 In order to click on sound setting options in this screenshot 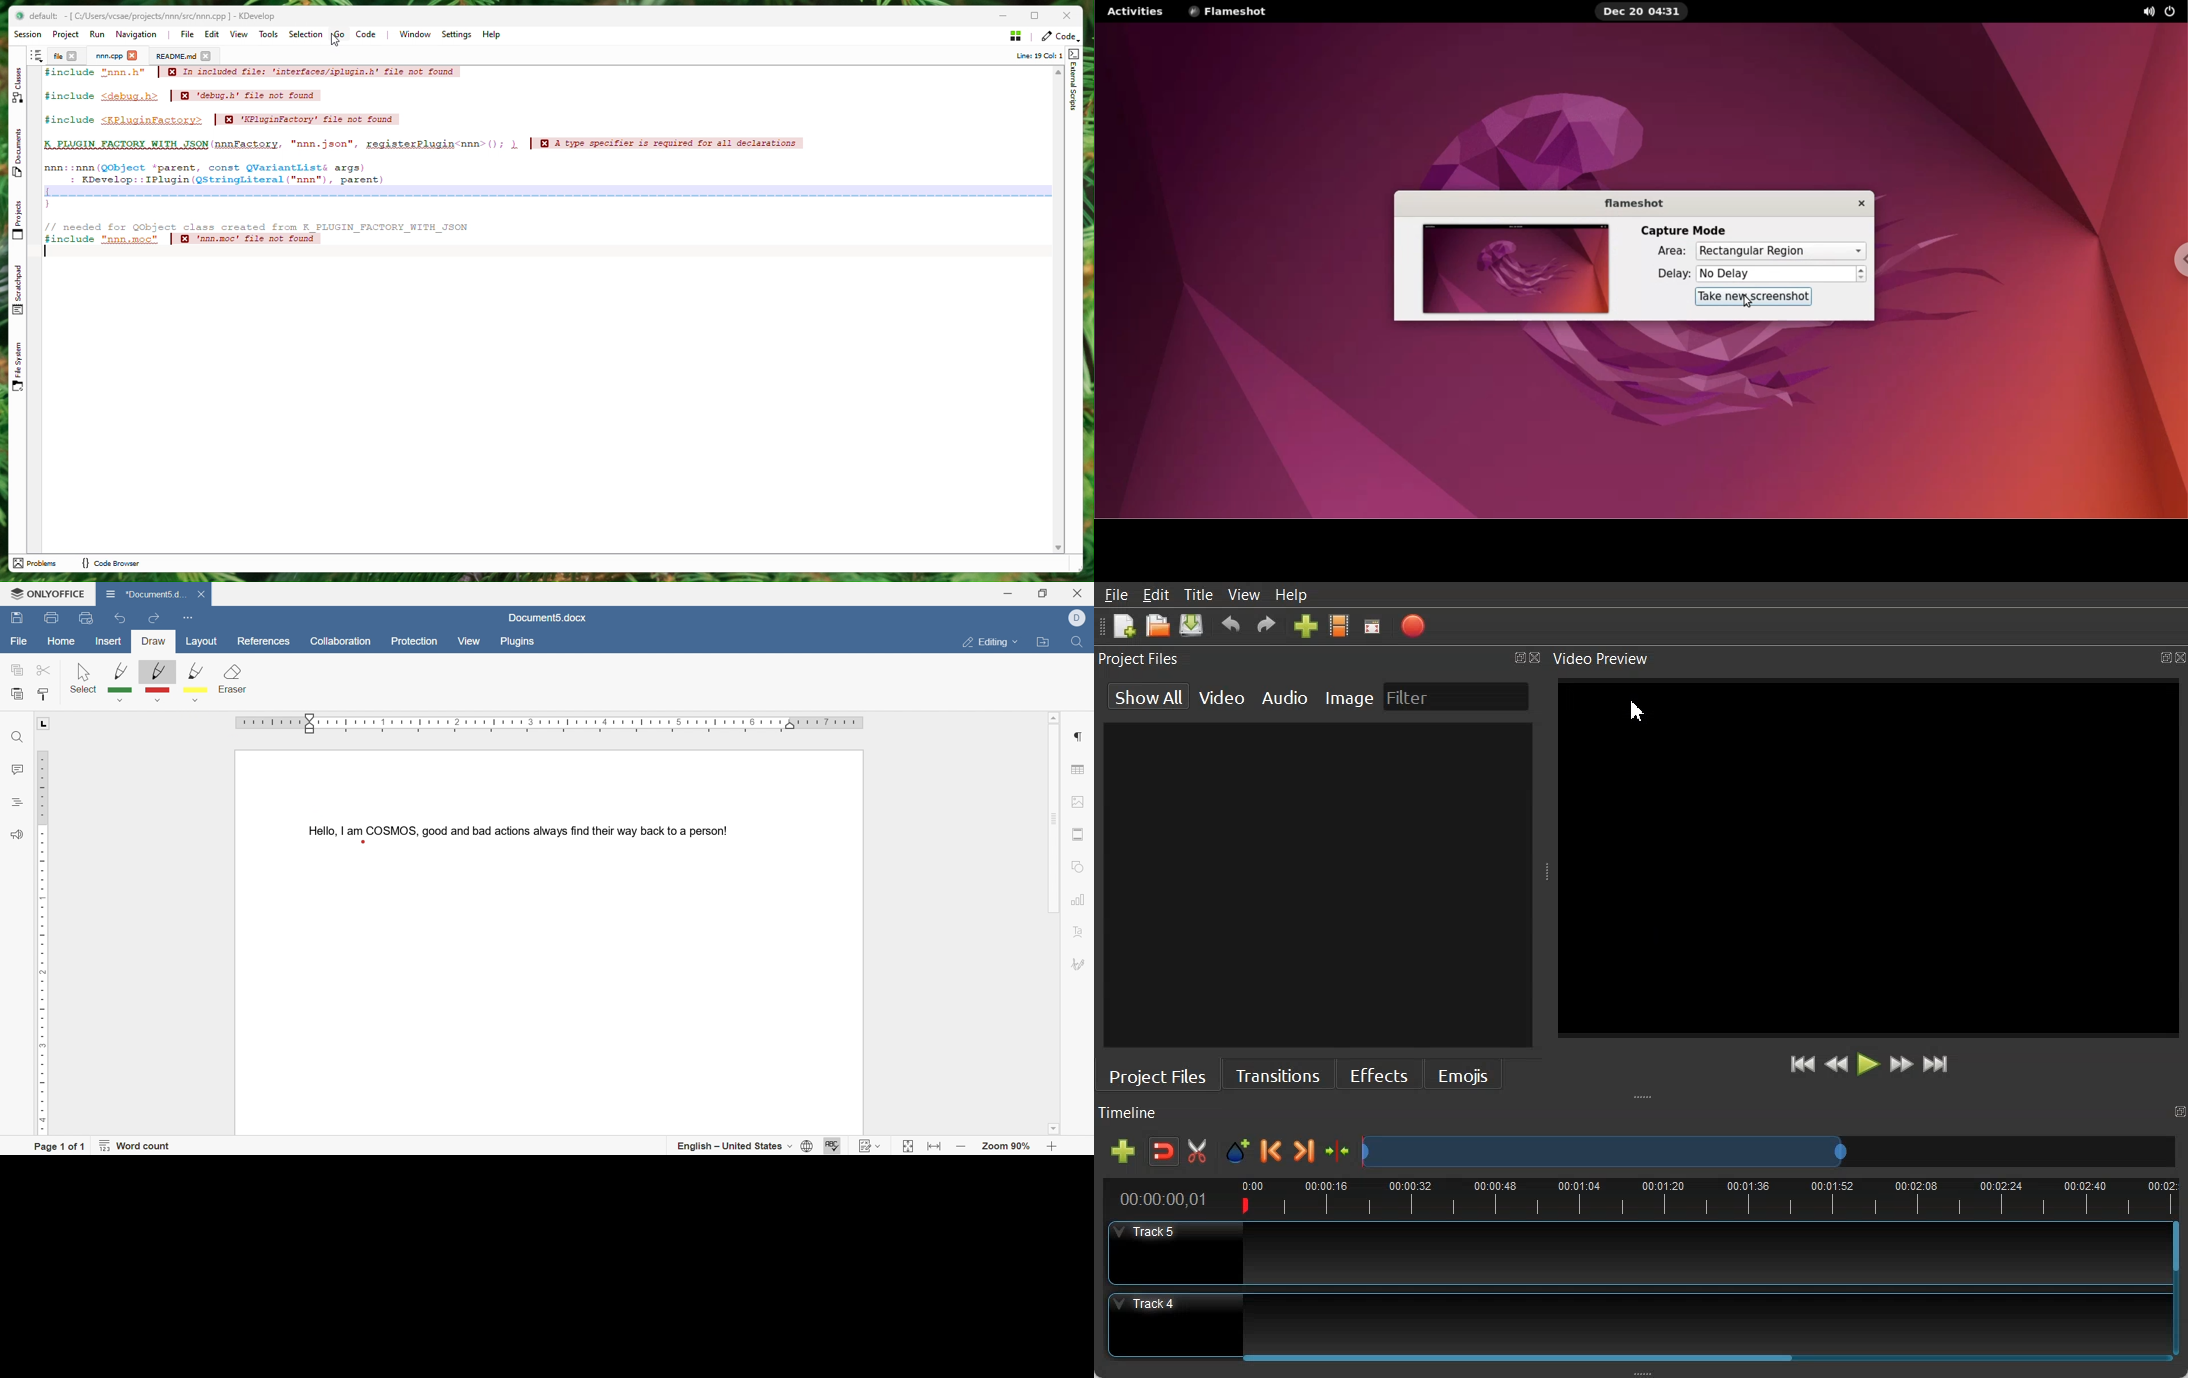, I will do `click(2145, 11)`.